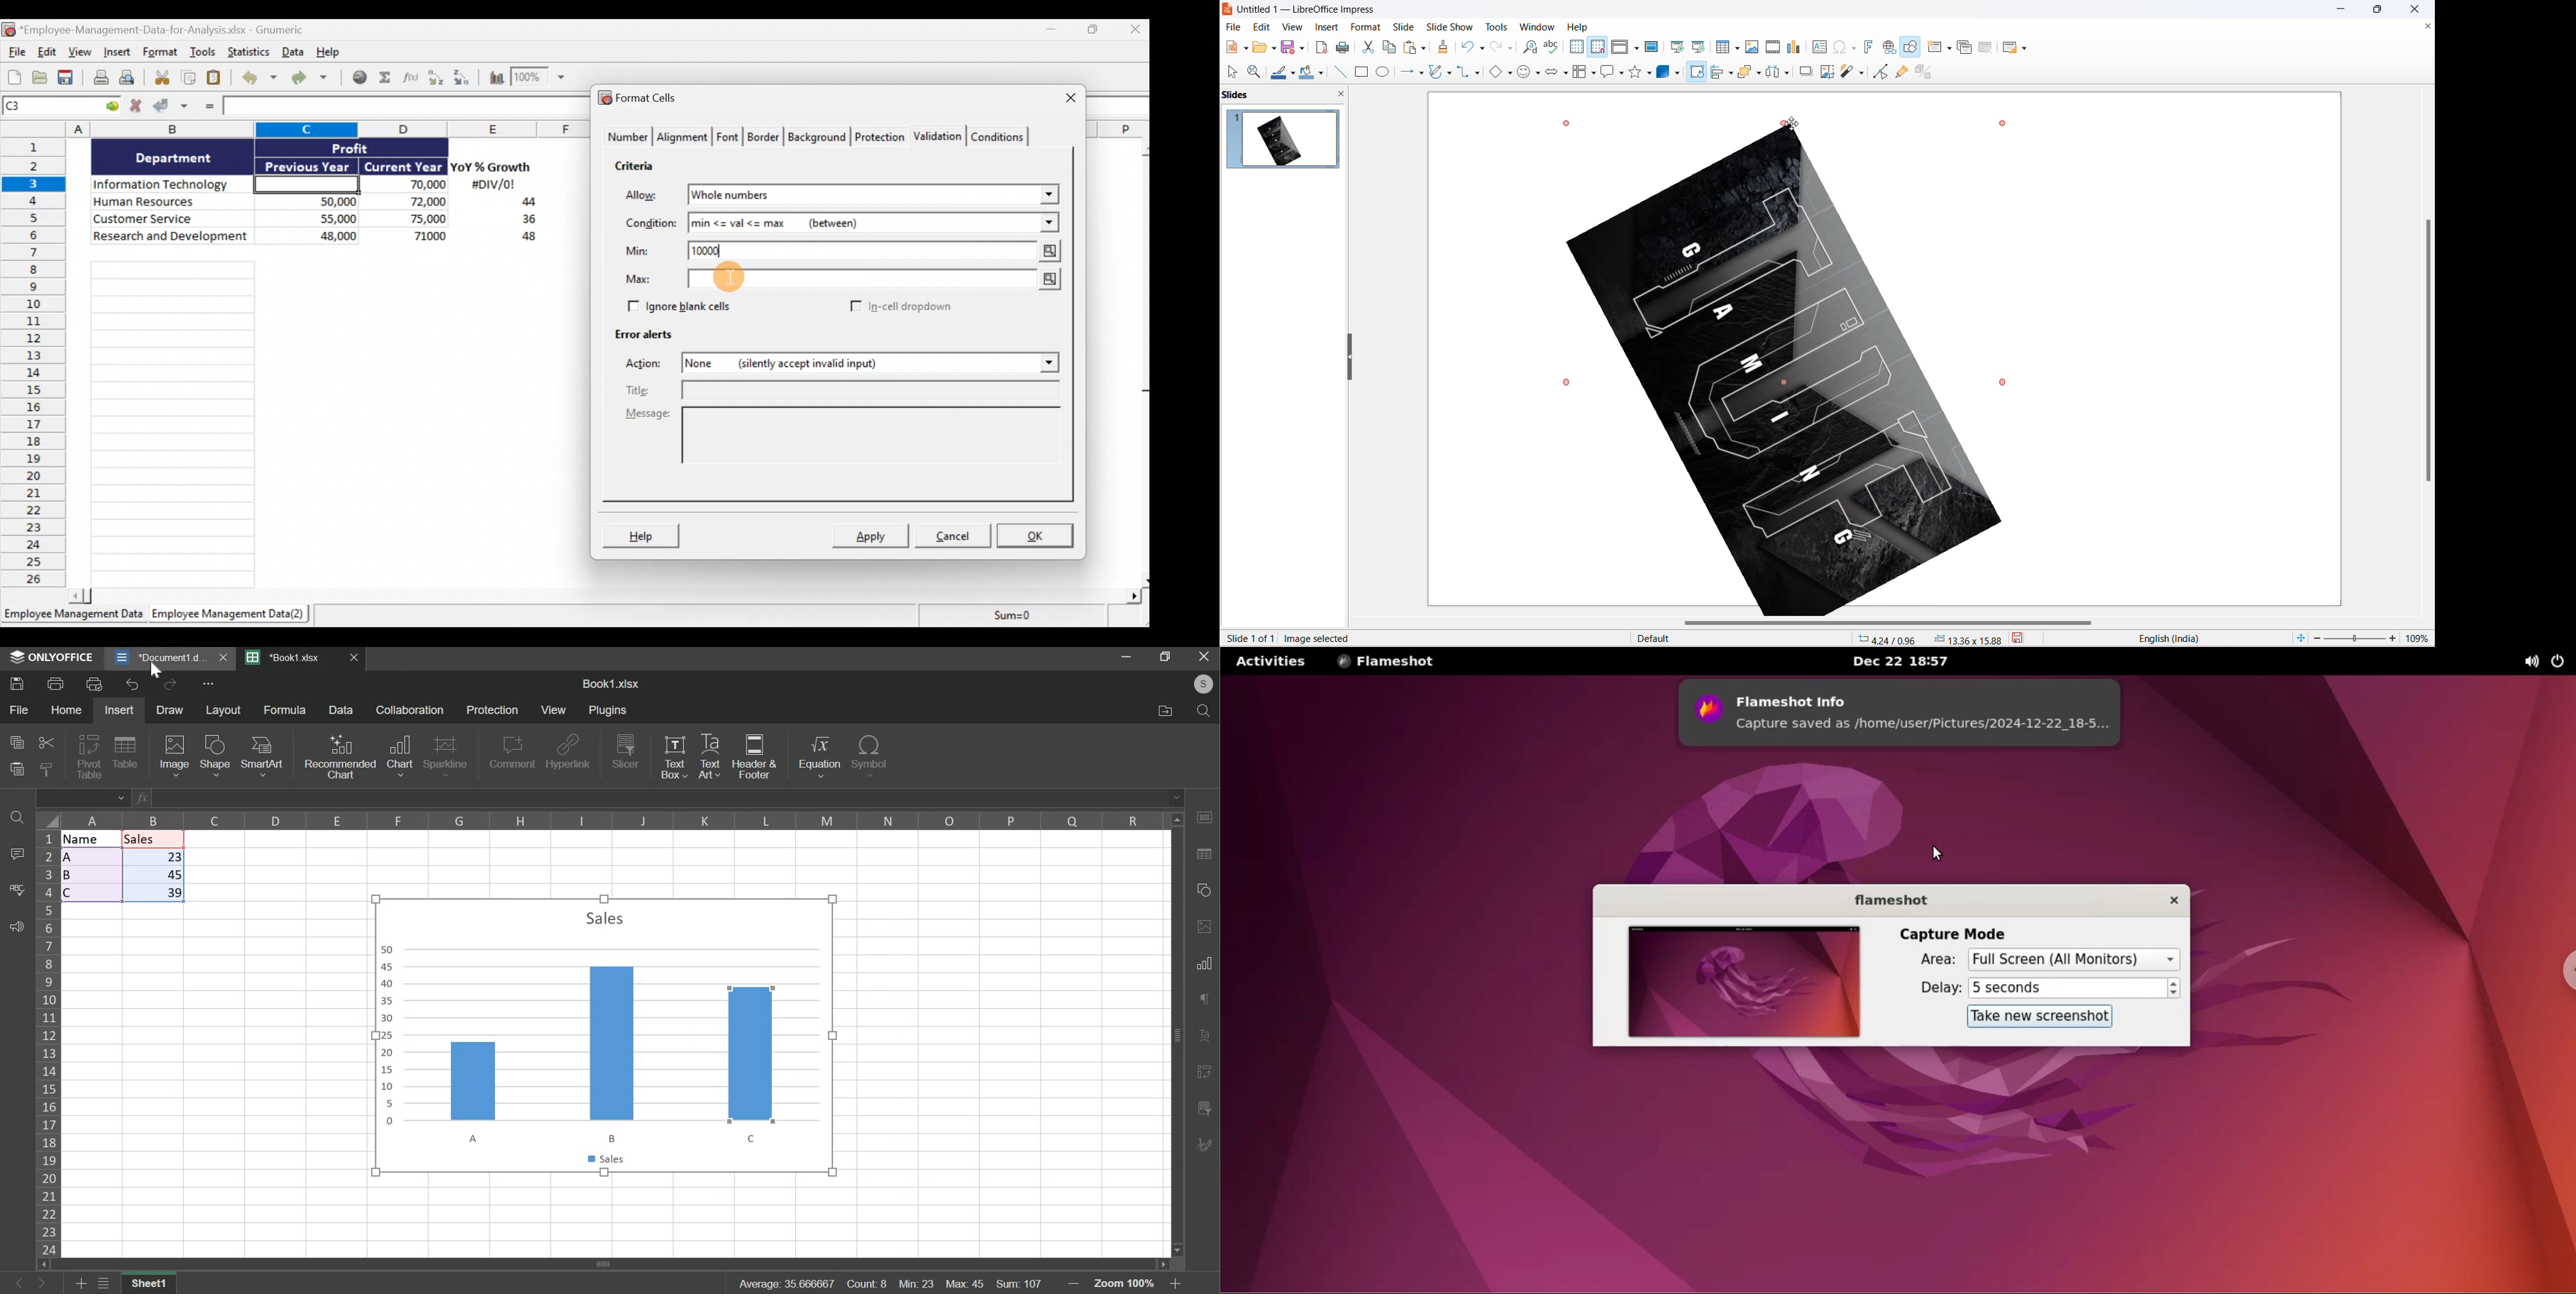 Image resolution: width=2576 pixels, height=1316 pixels. What do you see at coordinates (636, 168) in the screenshot?
I see `Criteria` at bounding box center [636, 168].